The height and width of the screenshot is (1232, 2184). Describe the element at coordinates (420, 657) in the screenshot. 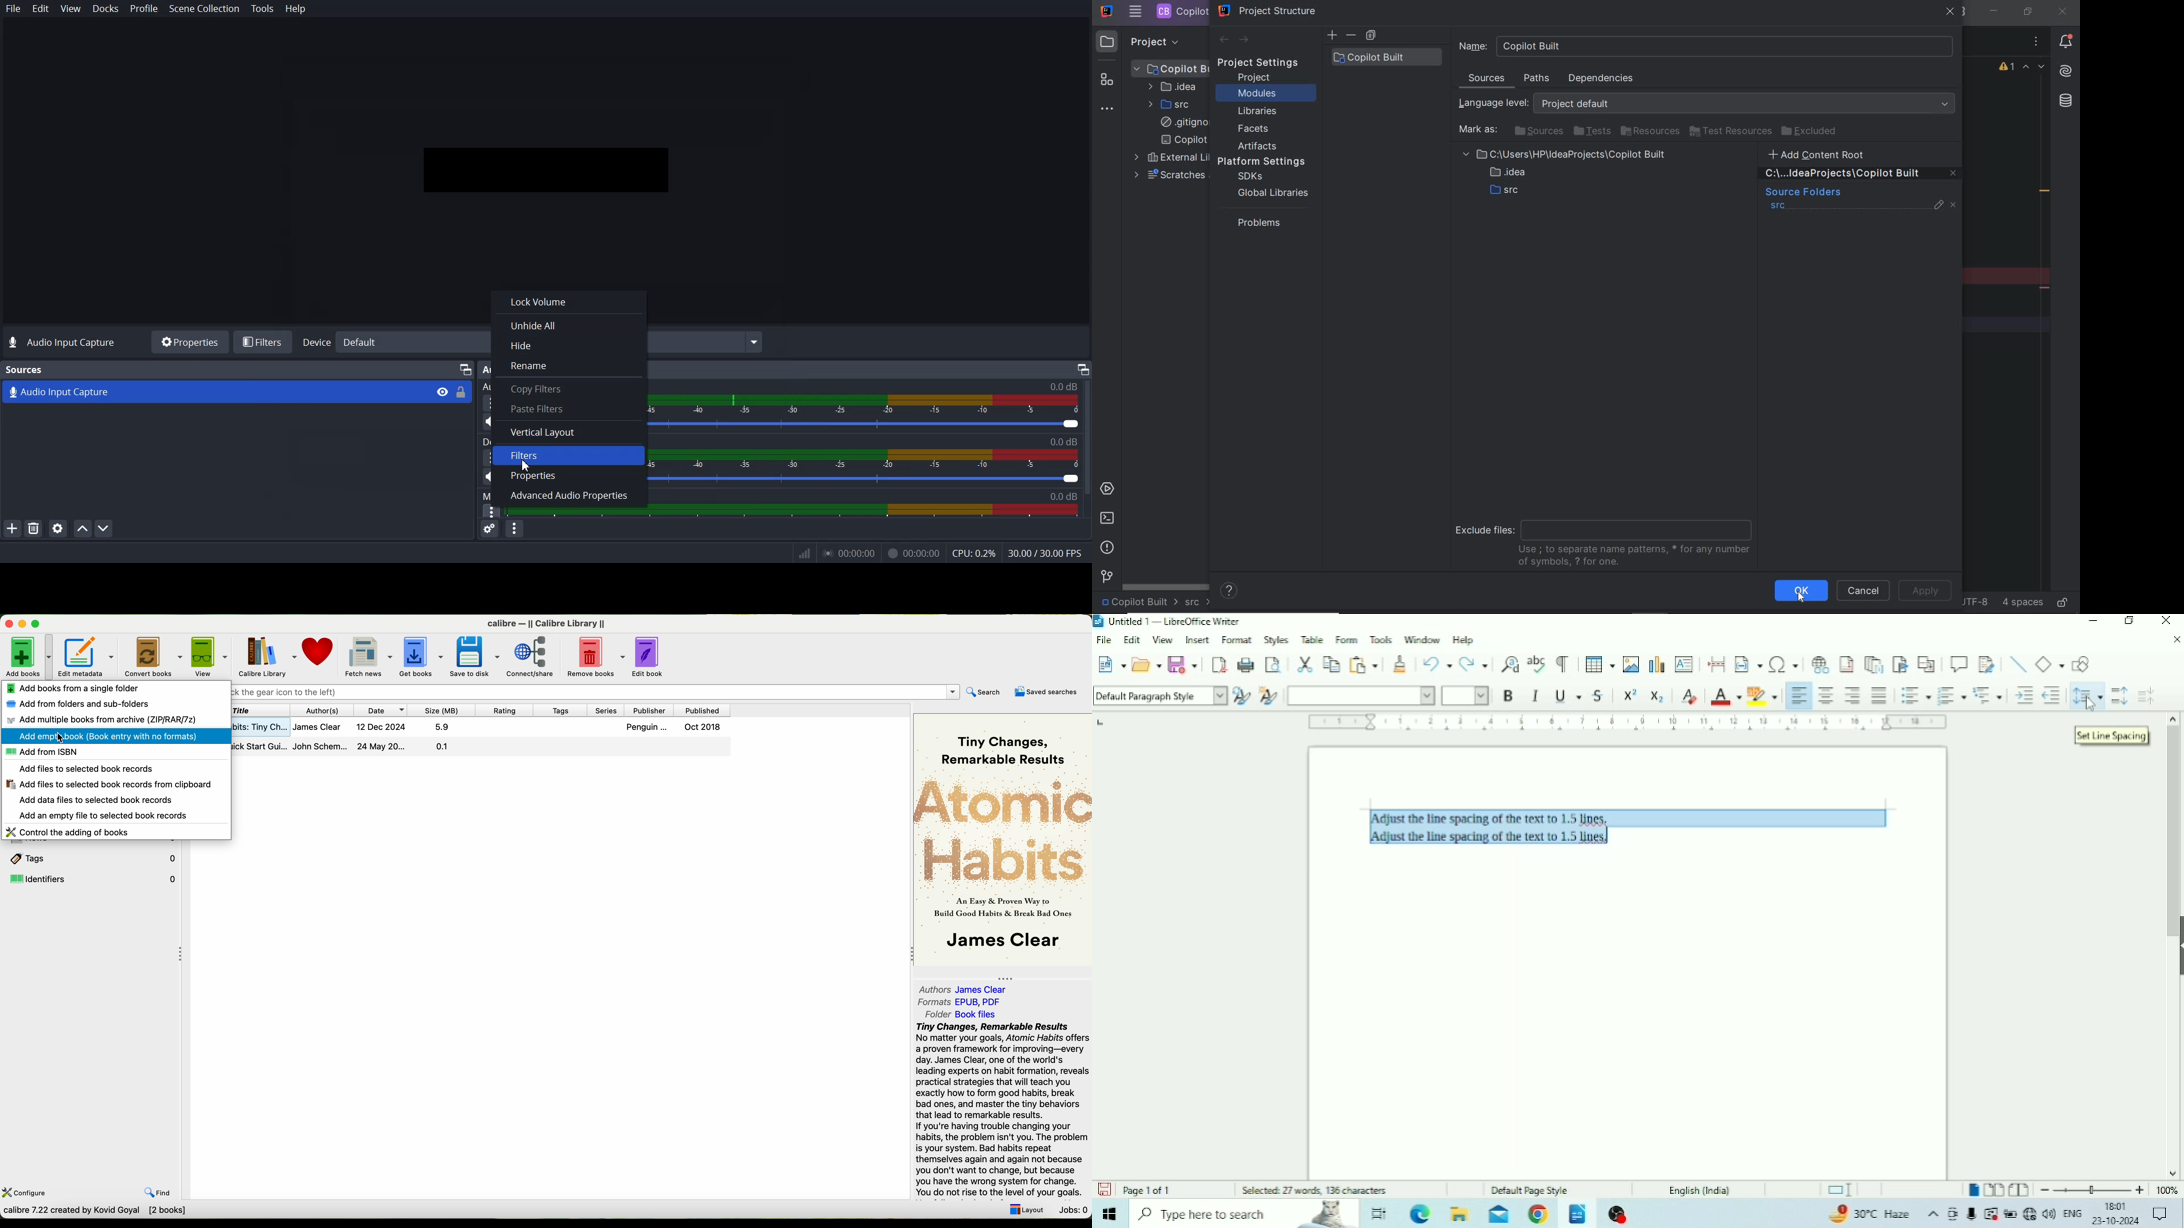

I see `get books` at that location.